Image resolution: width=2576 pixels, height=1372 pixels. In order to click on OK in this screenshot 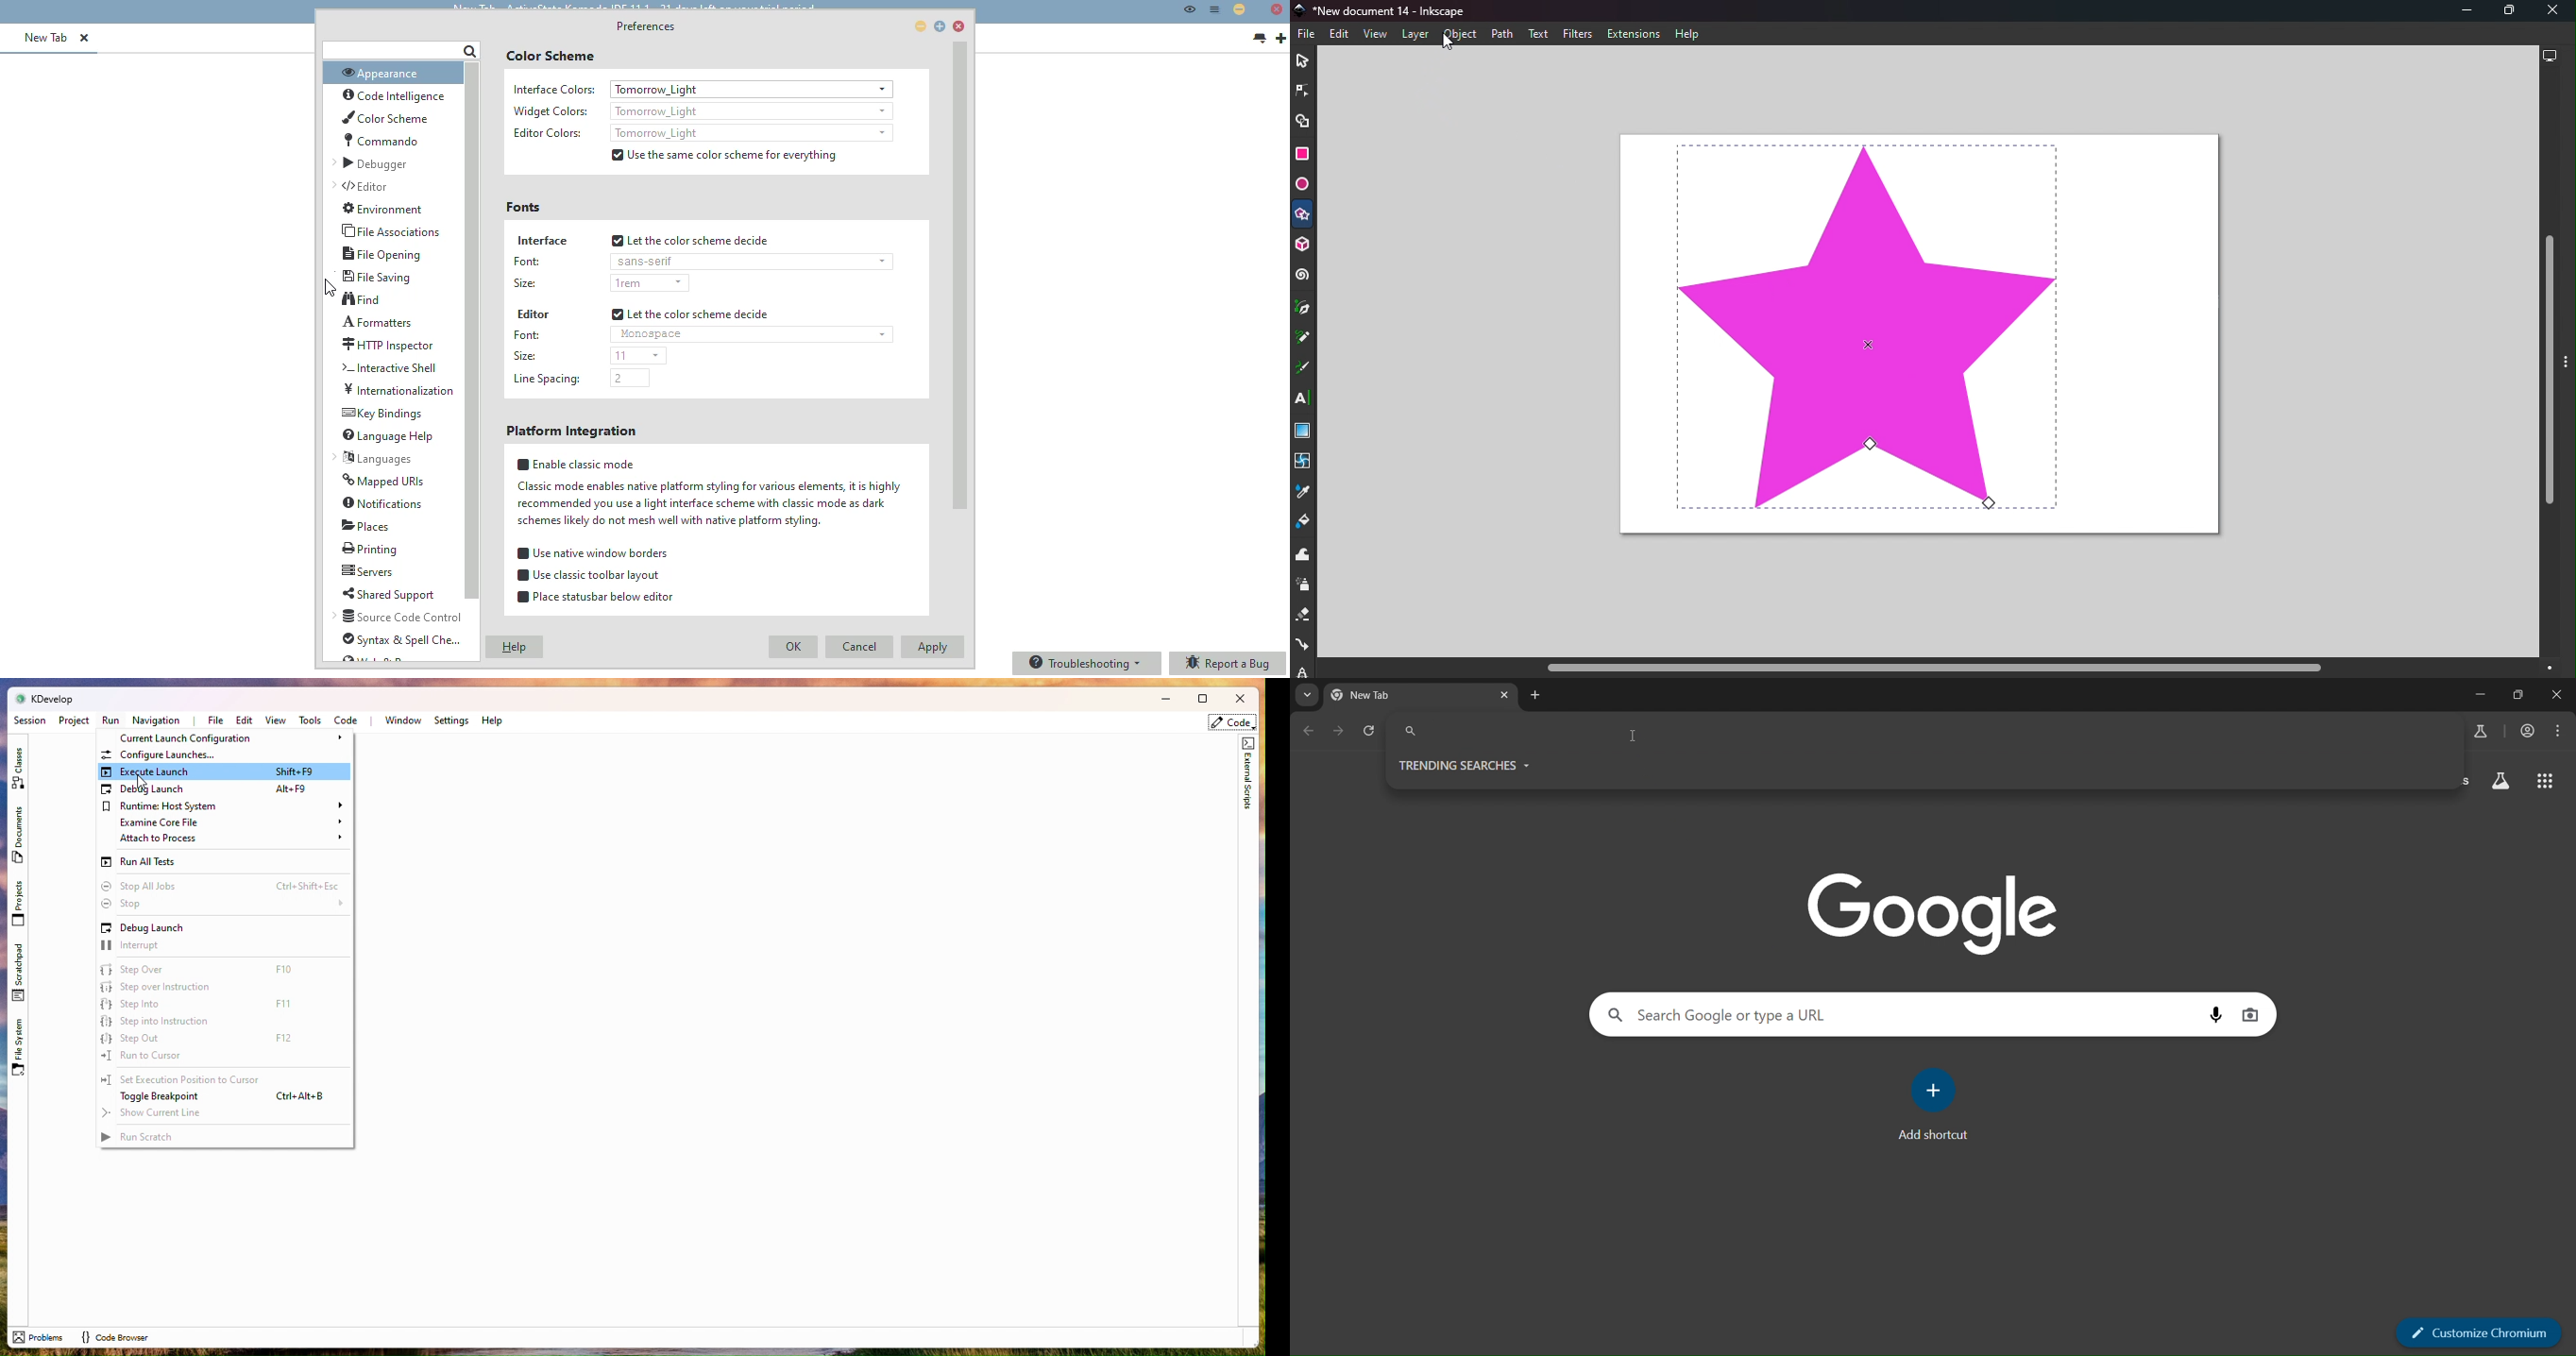, I will do `click(794, 648)`.